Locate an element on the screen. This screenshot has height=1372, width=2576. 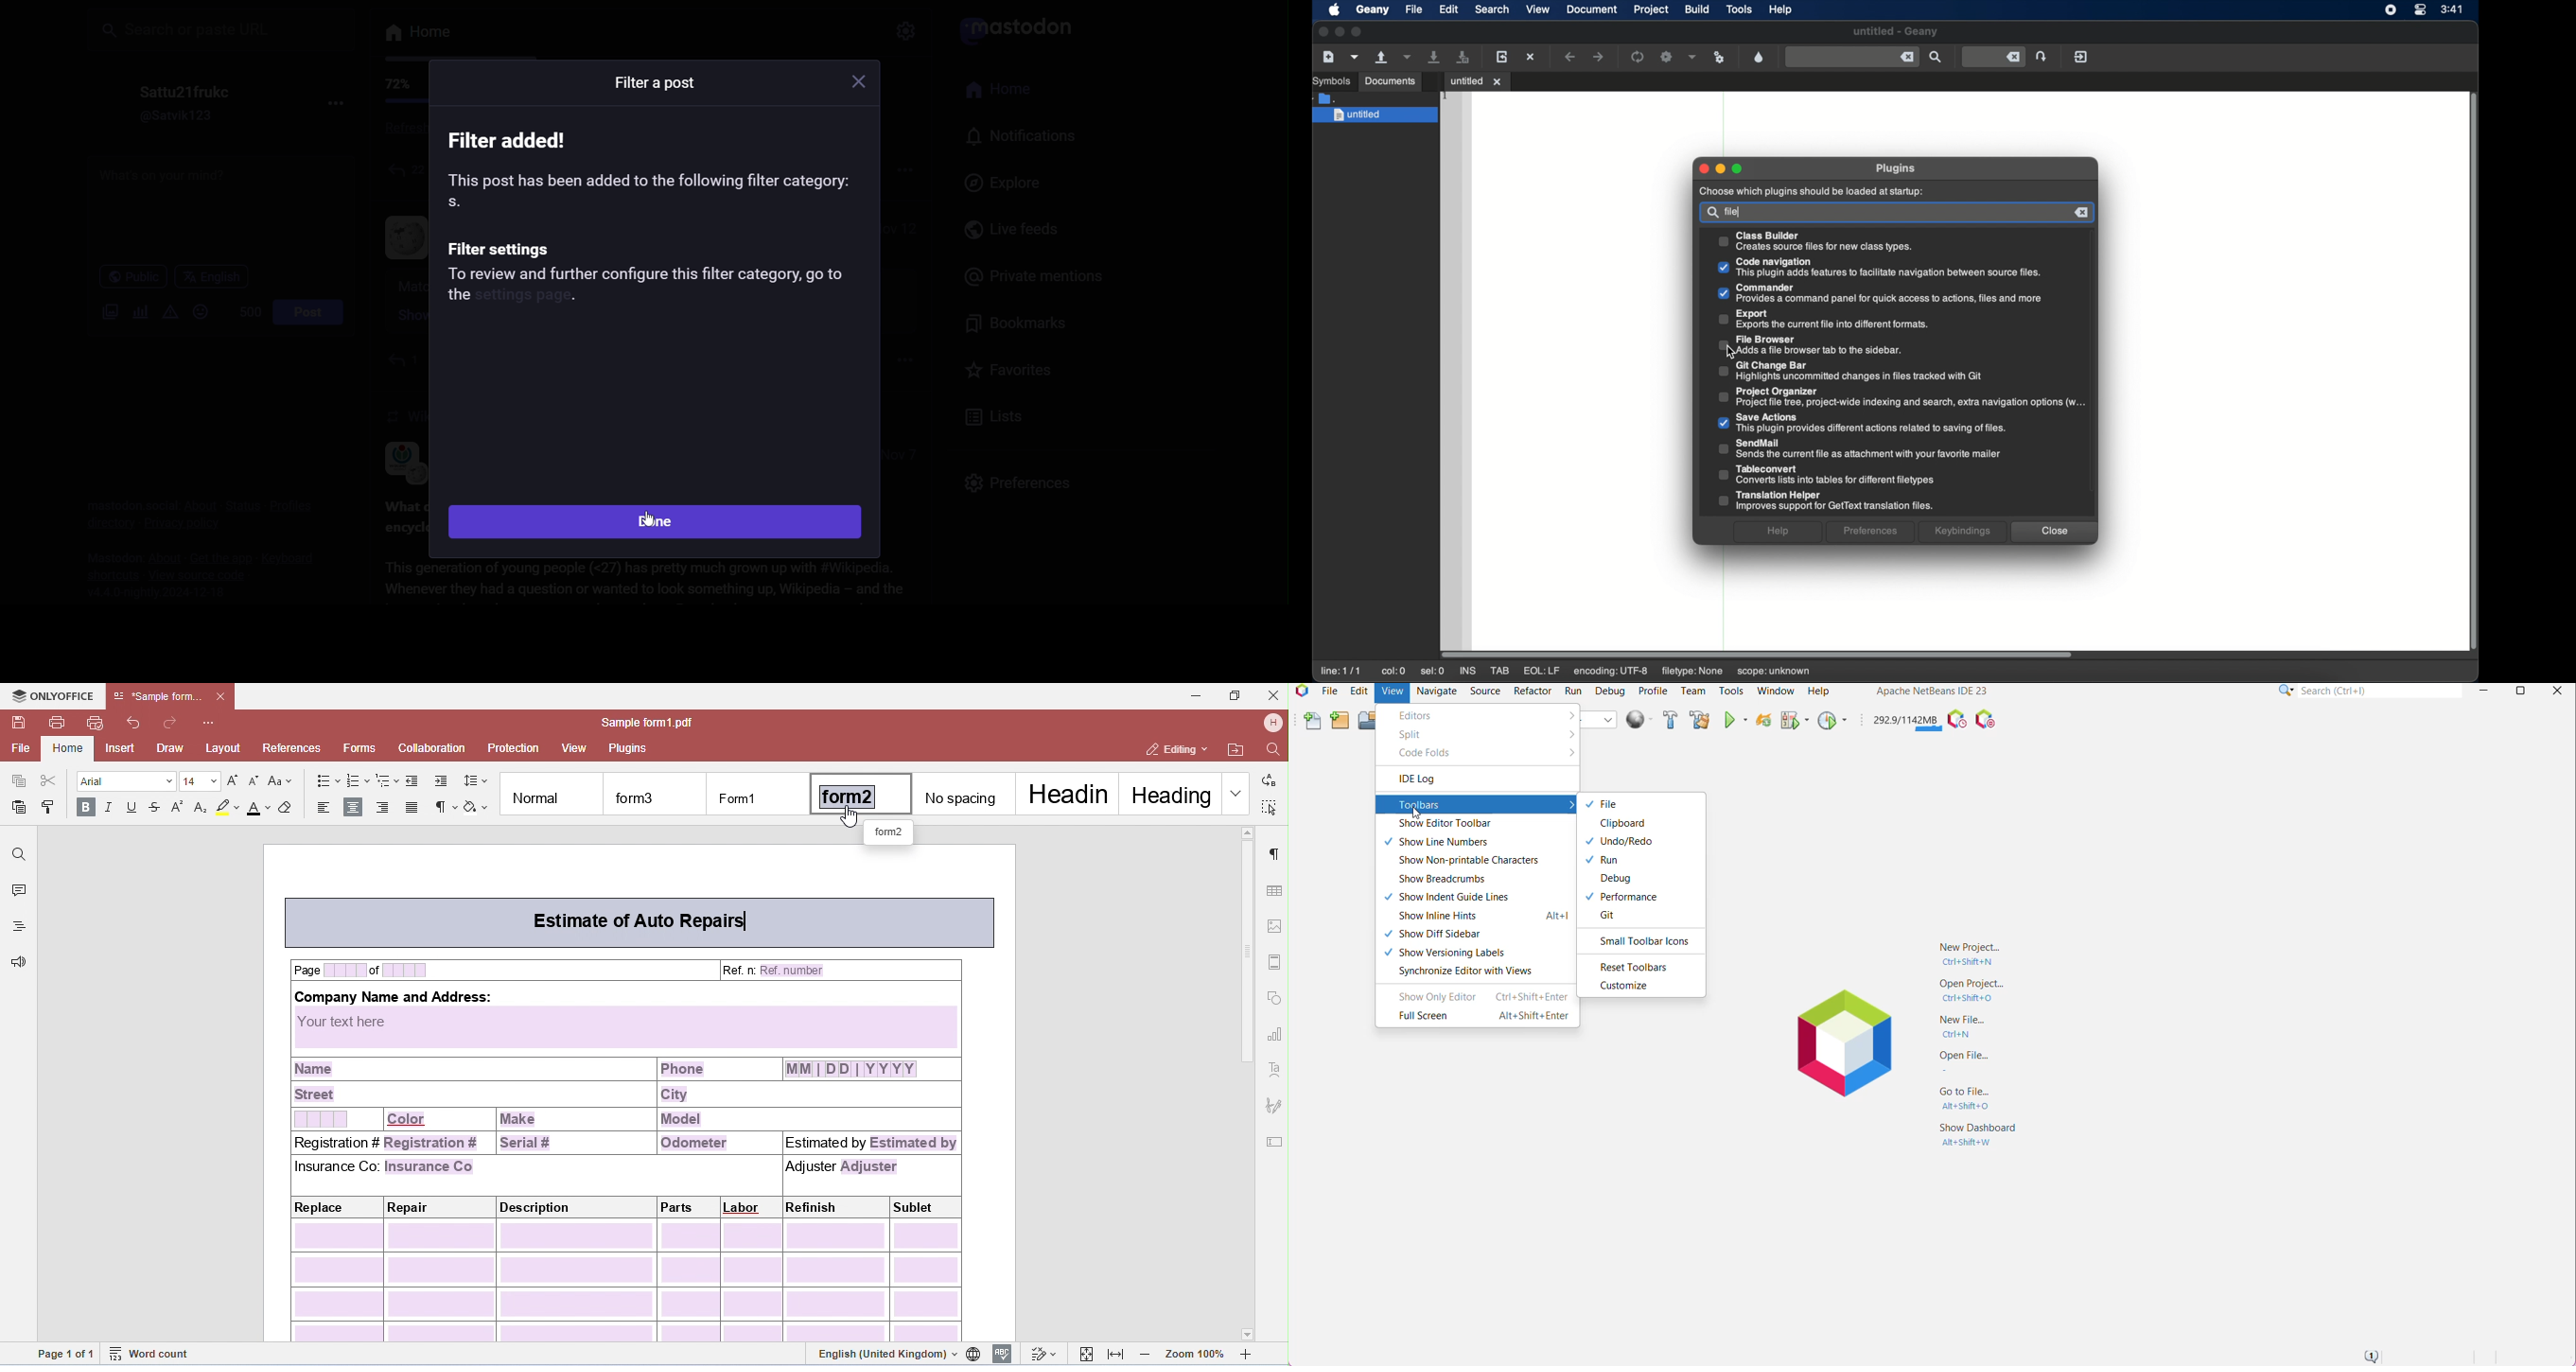
search is located at coordinates (220, 28).